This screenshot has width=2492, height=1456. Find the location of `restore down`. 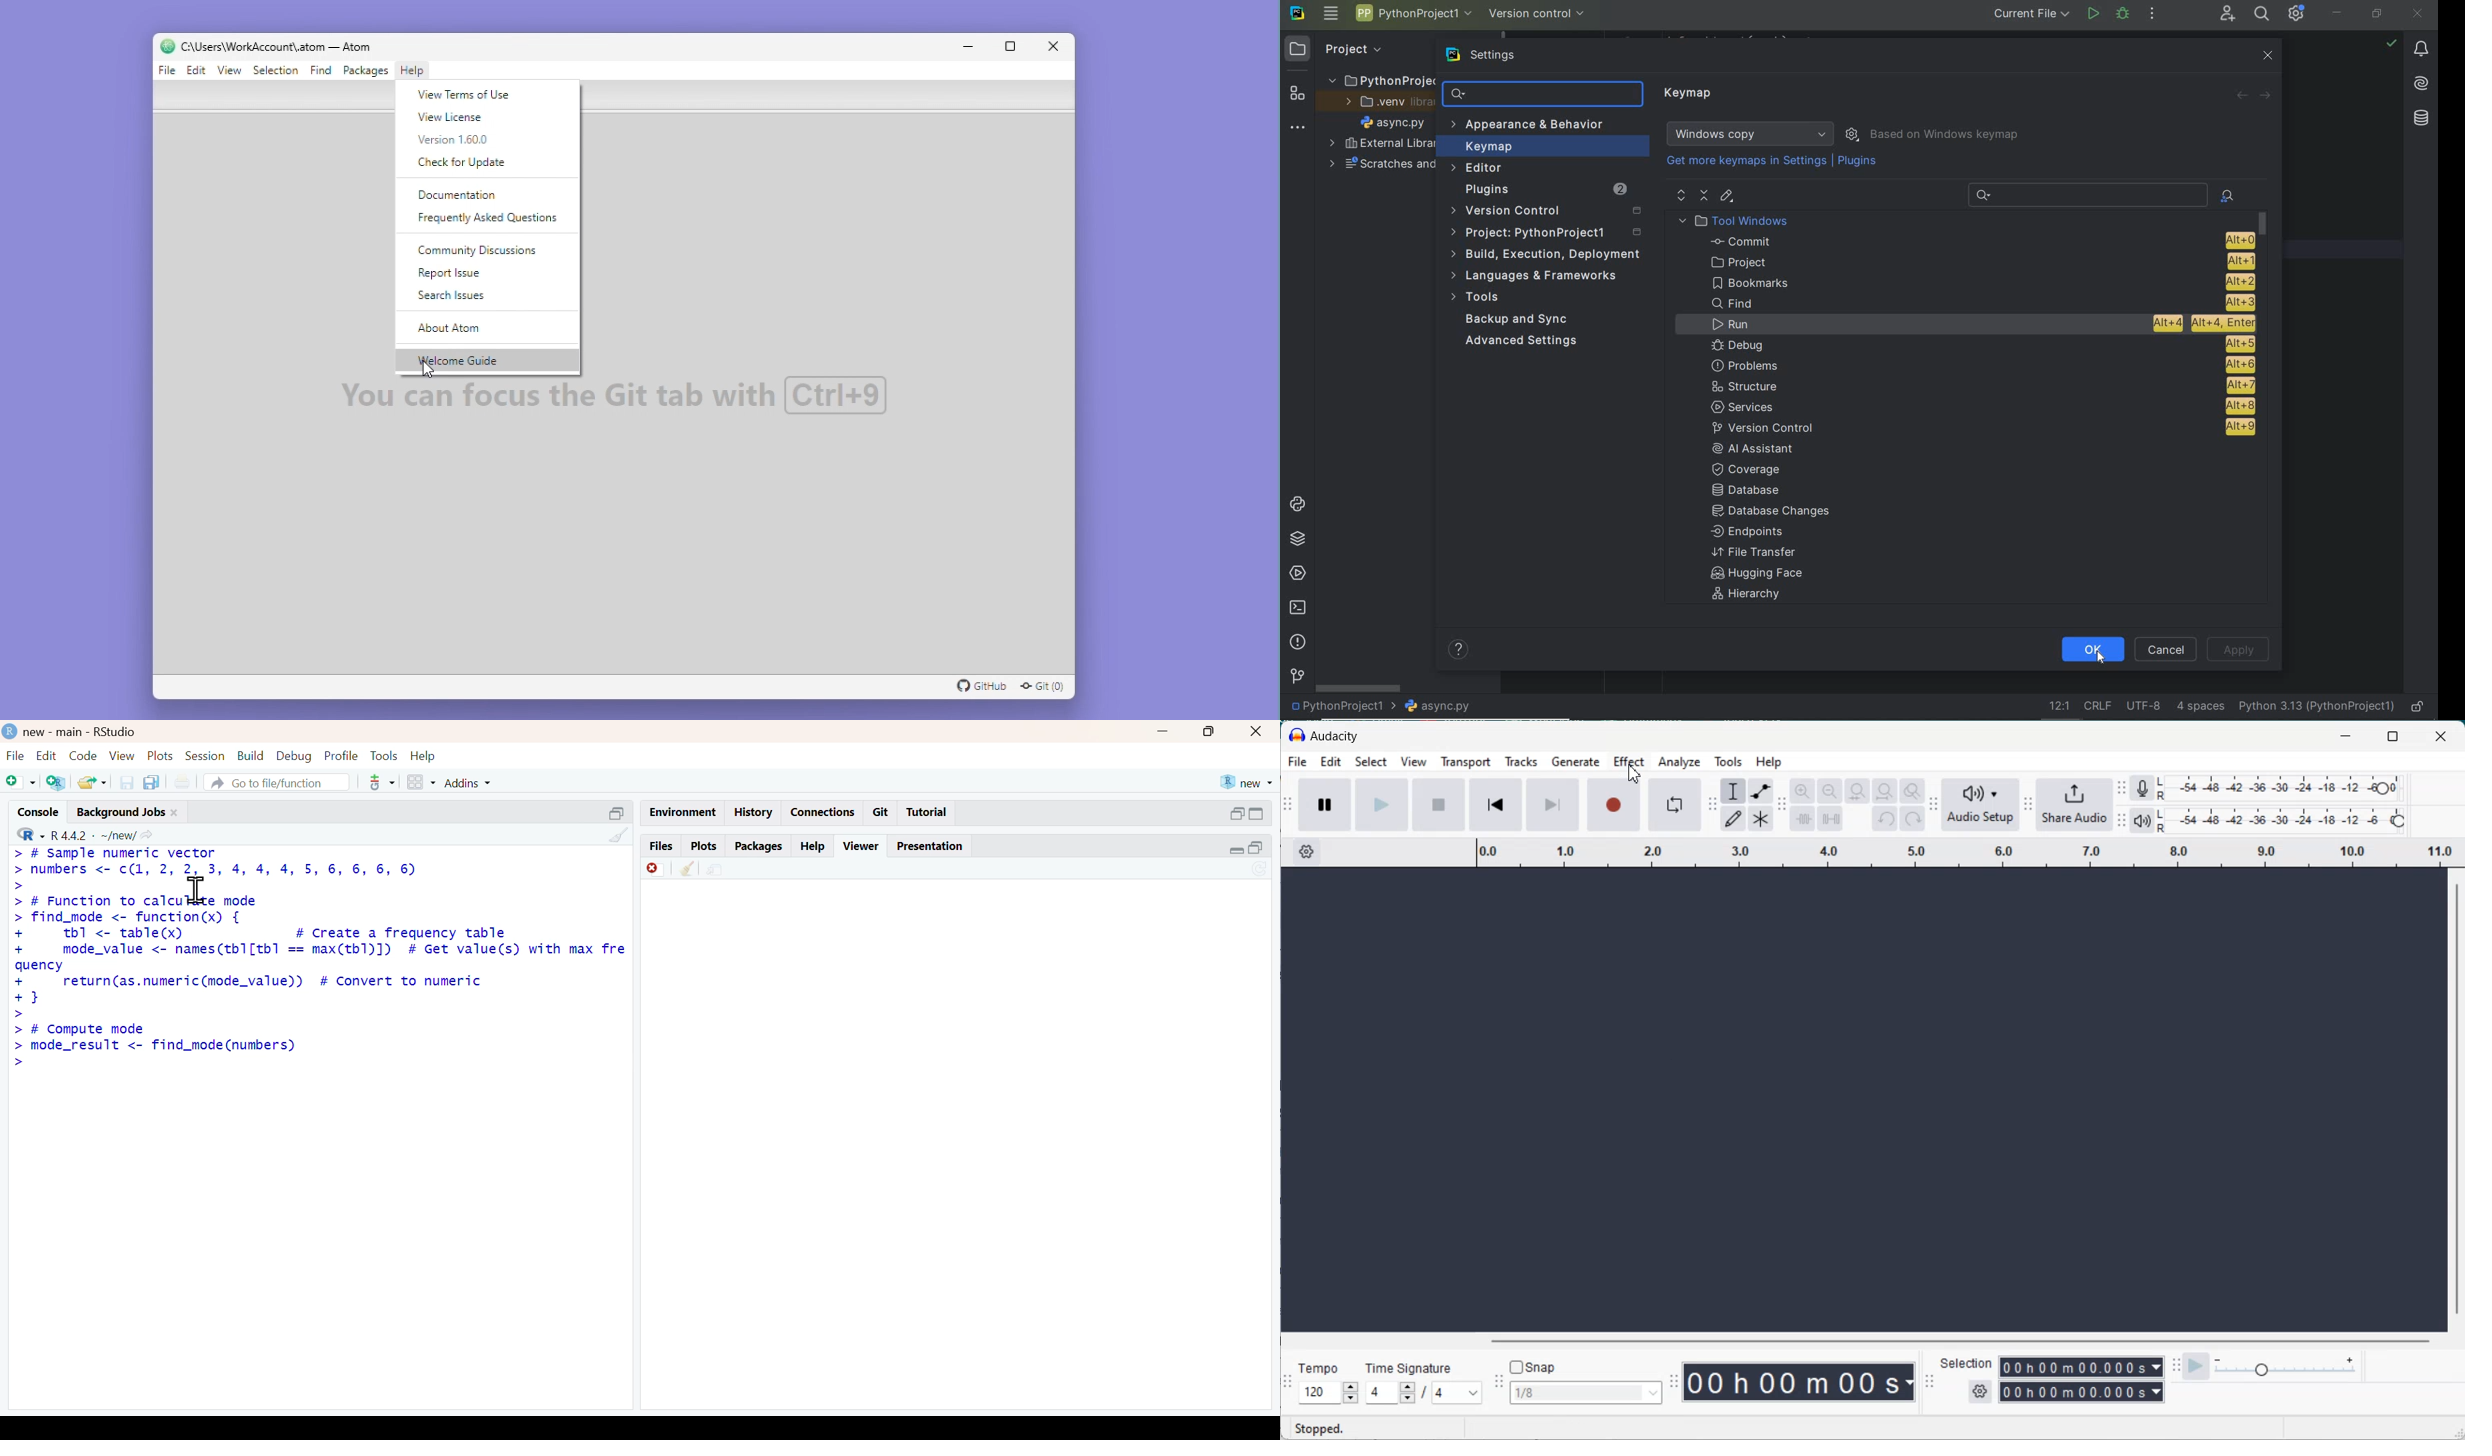

restore down is located at coordinates (2378, 14).